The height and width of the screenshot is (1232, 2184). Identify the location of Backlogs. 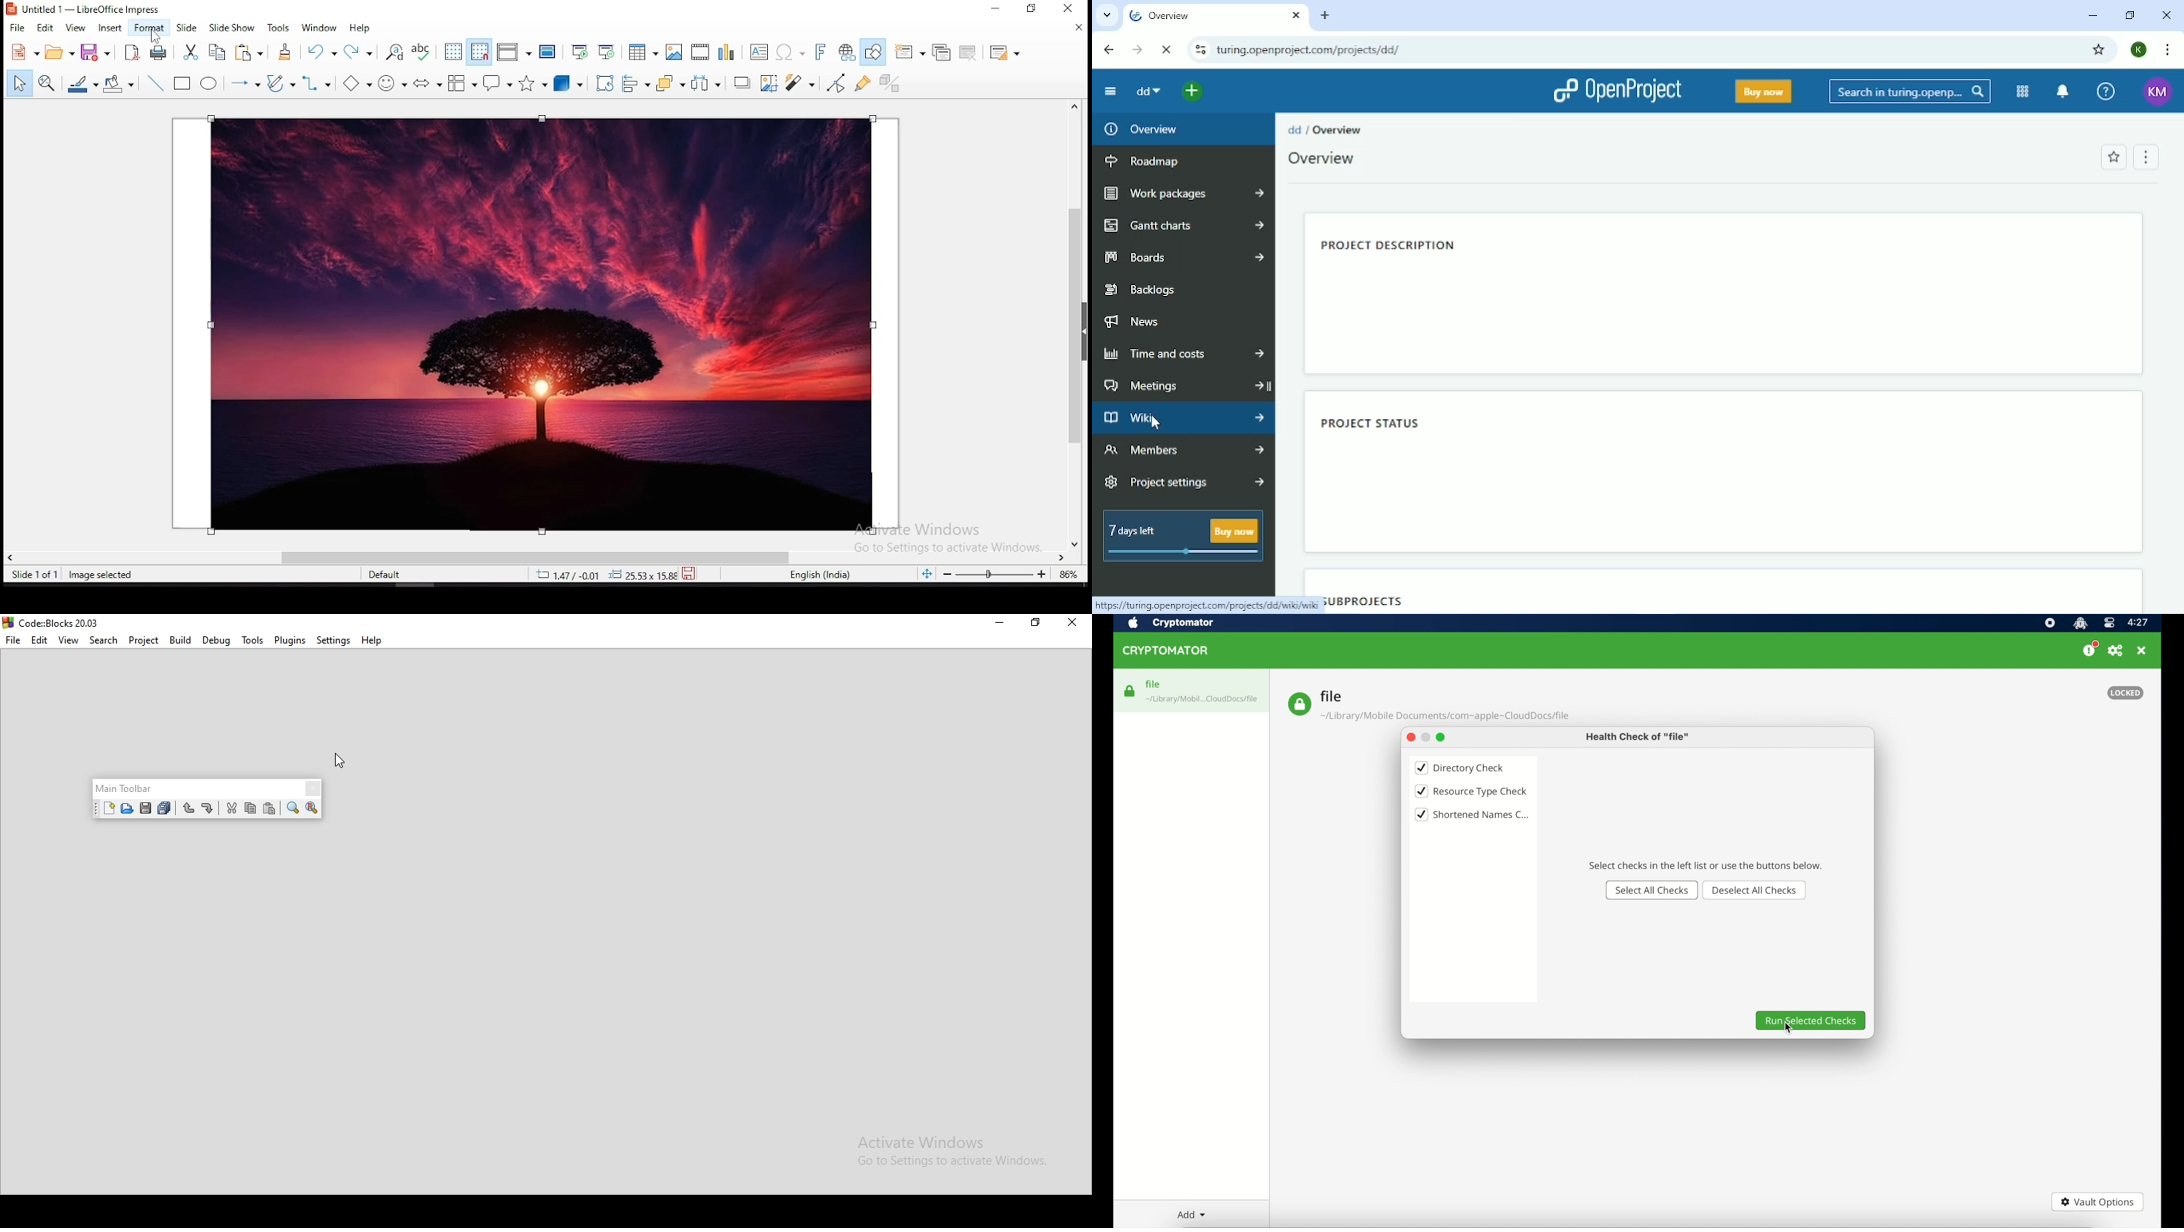
(1149, 288).